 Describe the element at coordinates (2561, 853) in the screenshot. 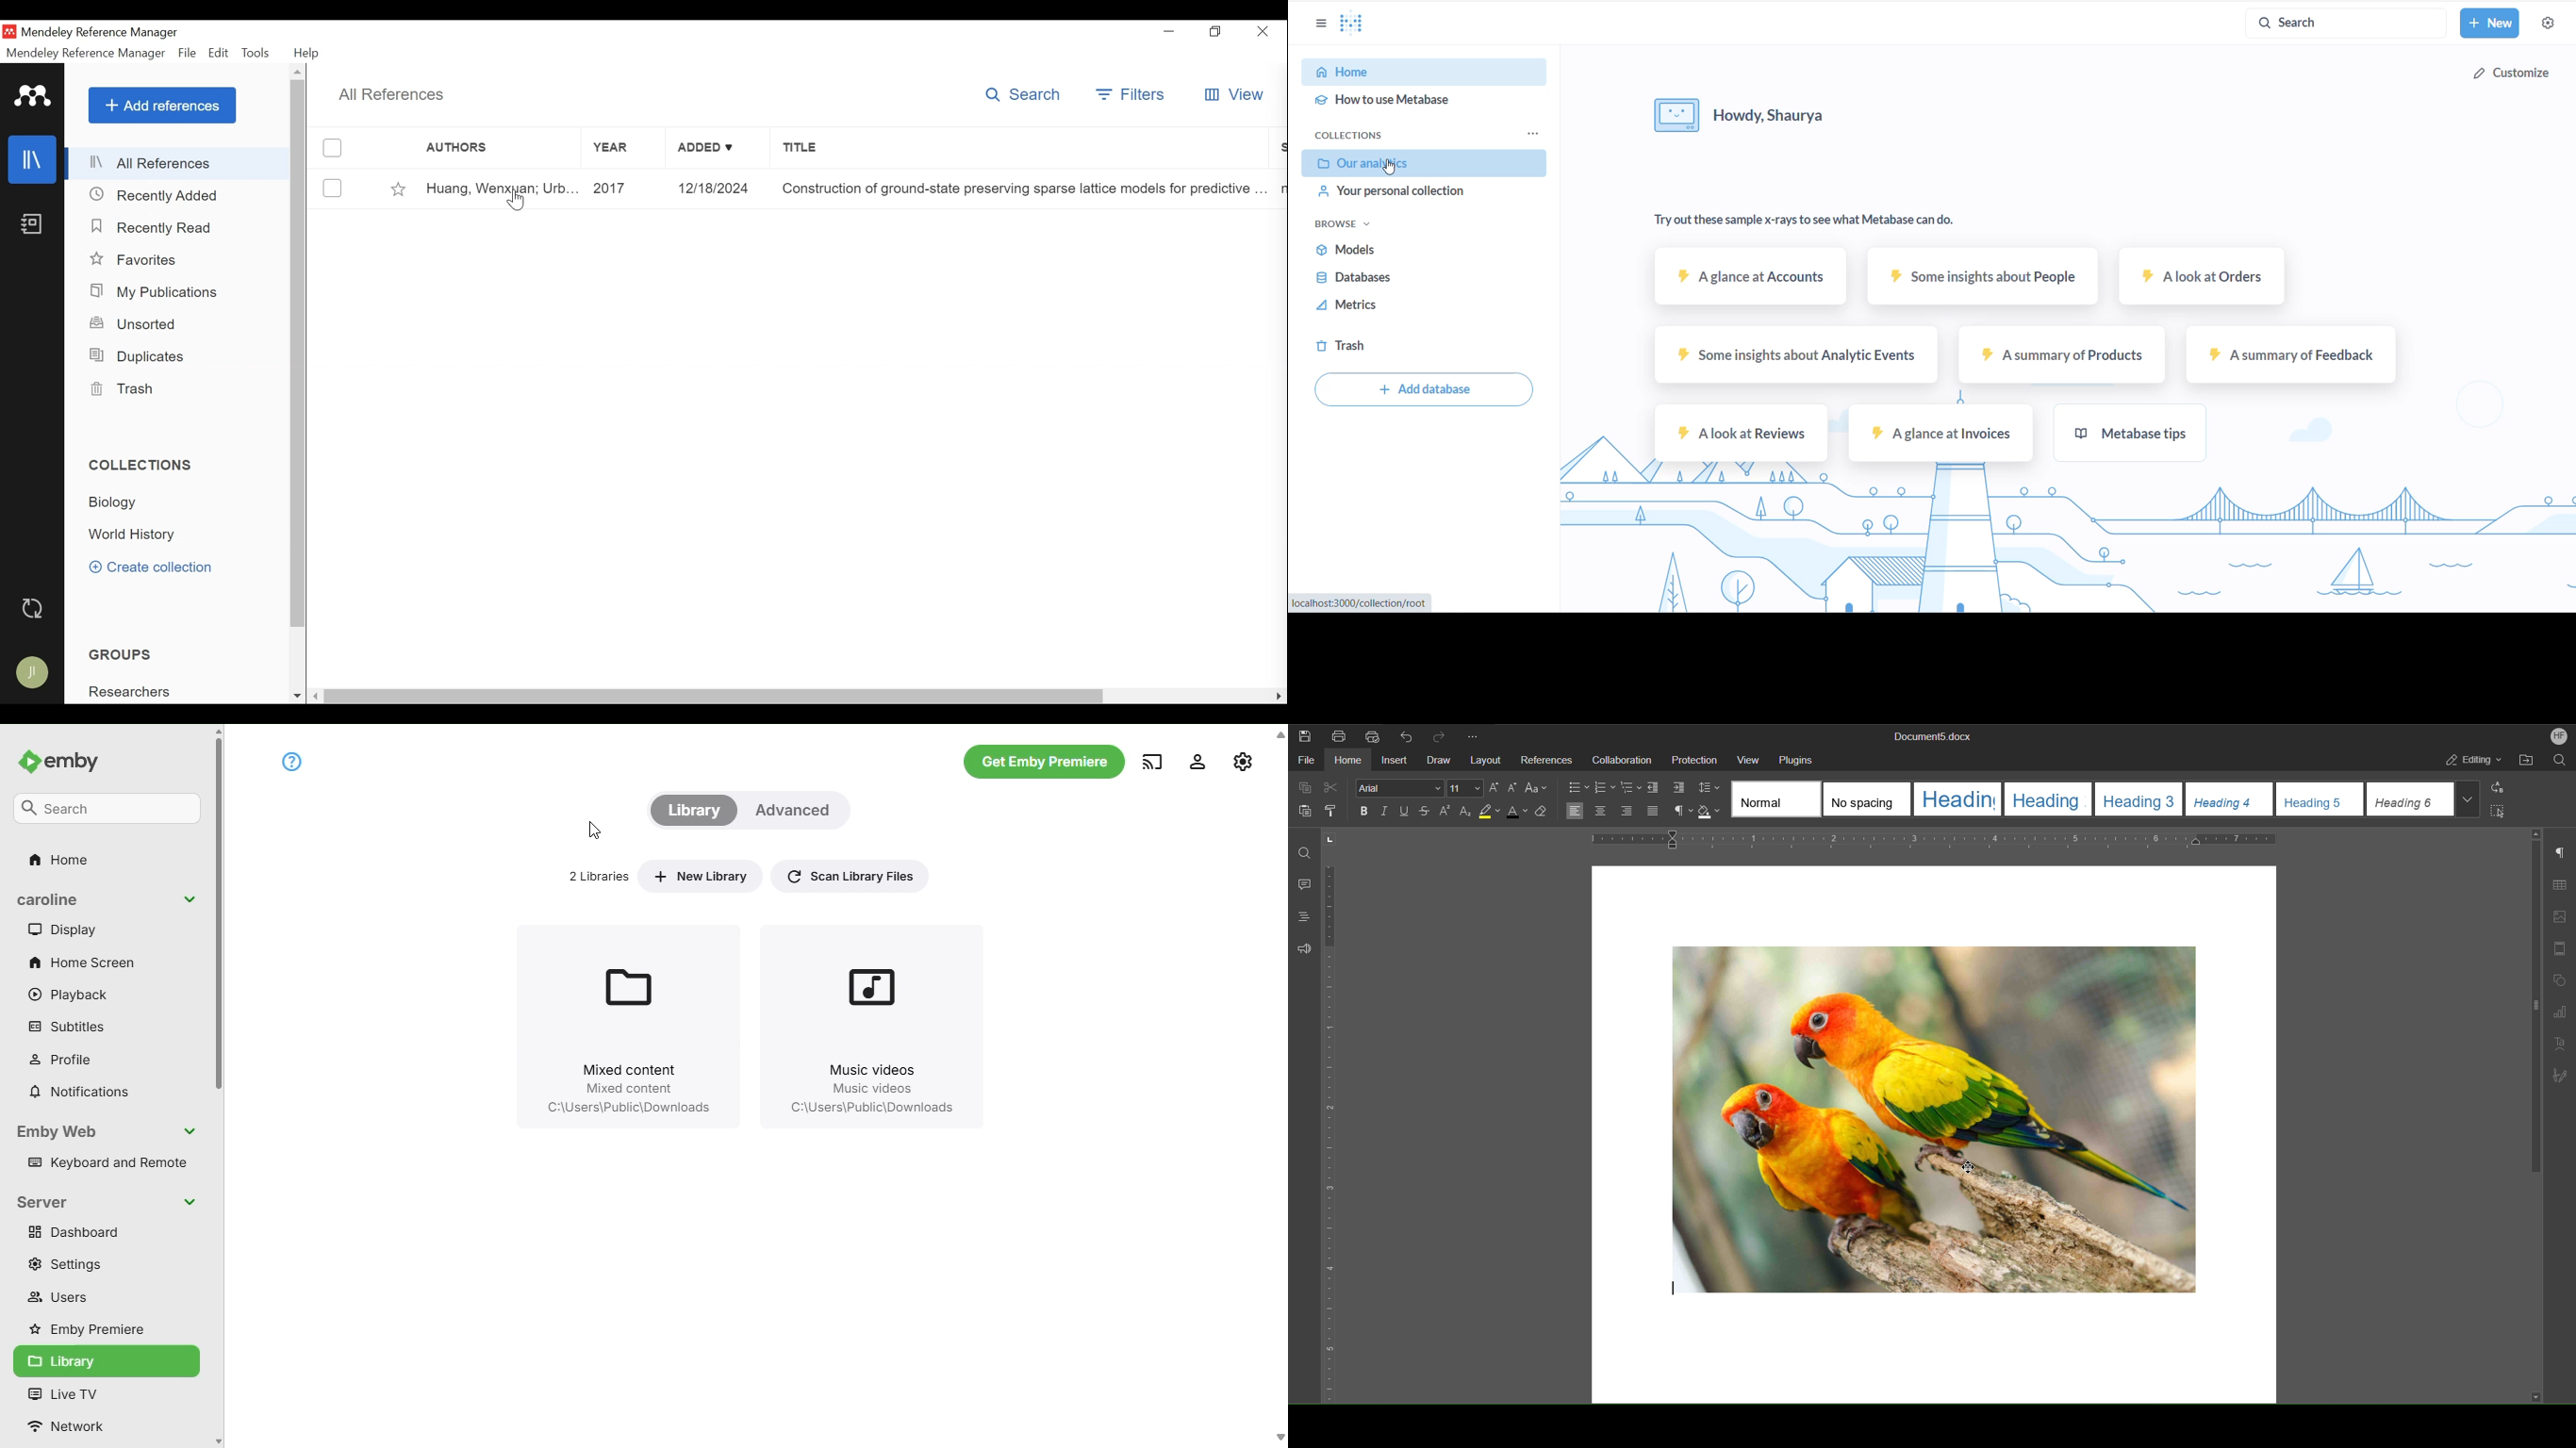

I see `Paragraph Settings` at that location.